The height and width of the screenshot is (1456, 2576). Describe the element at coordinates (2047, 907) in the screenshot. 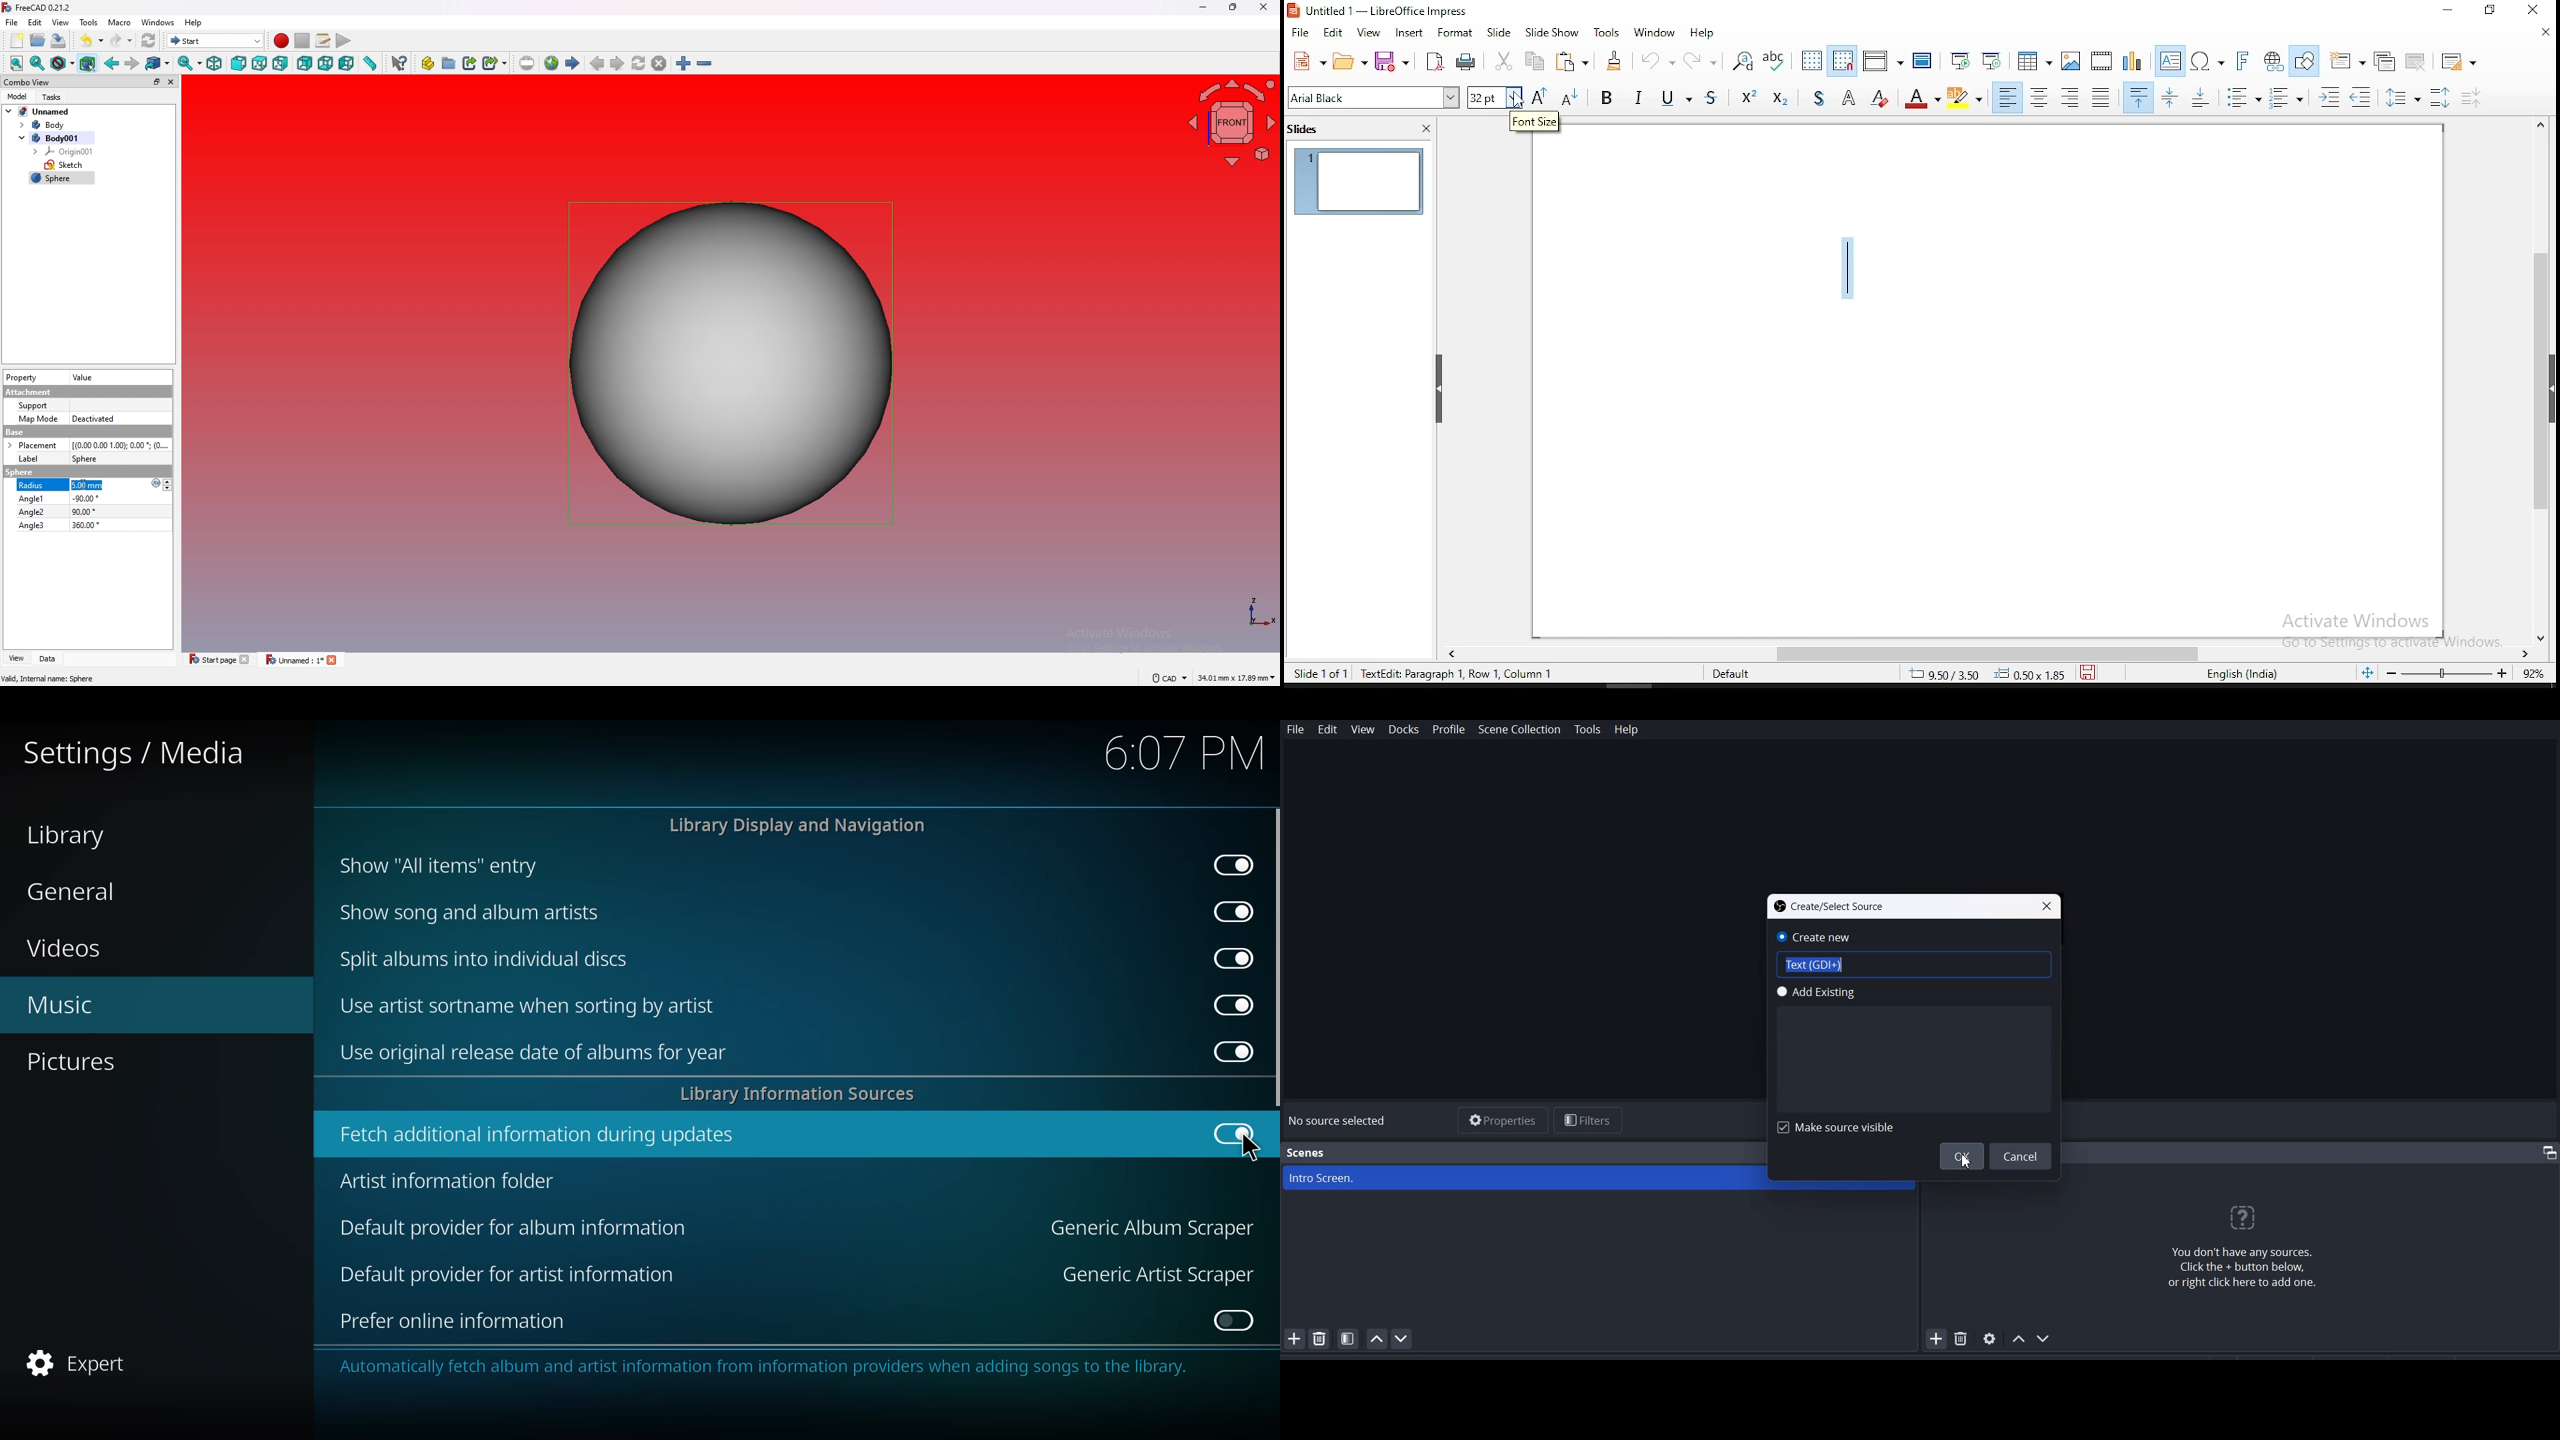

I see `Close` at that location.